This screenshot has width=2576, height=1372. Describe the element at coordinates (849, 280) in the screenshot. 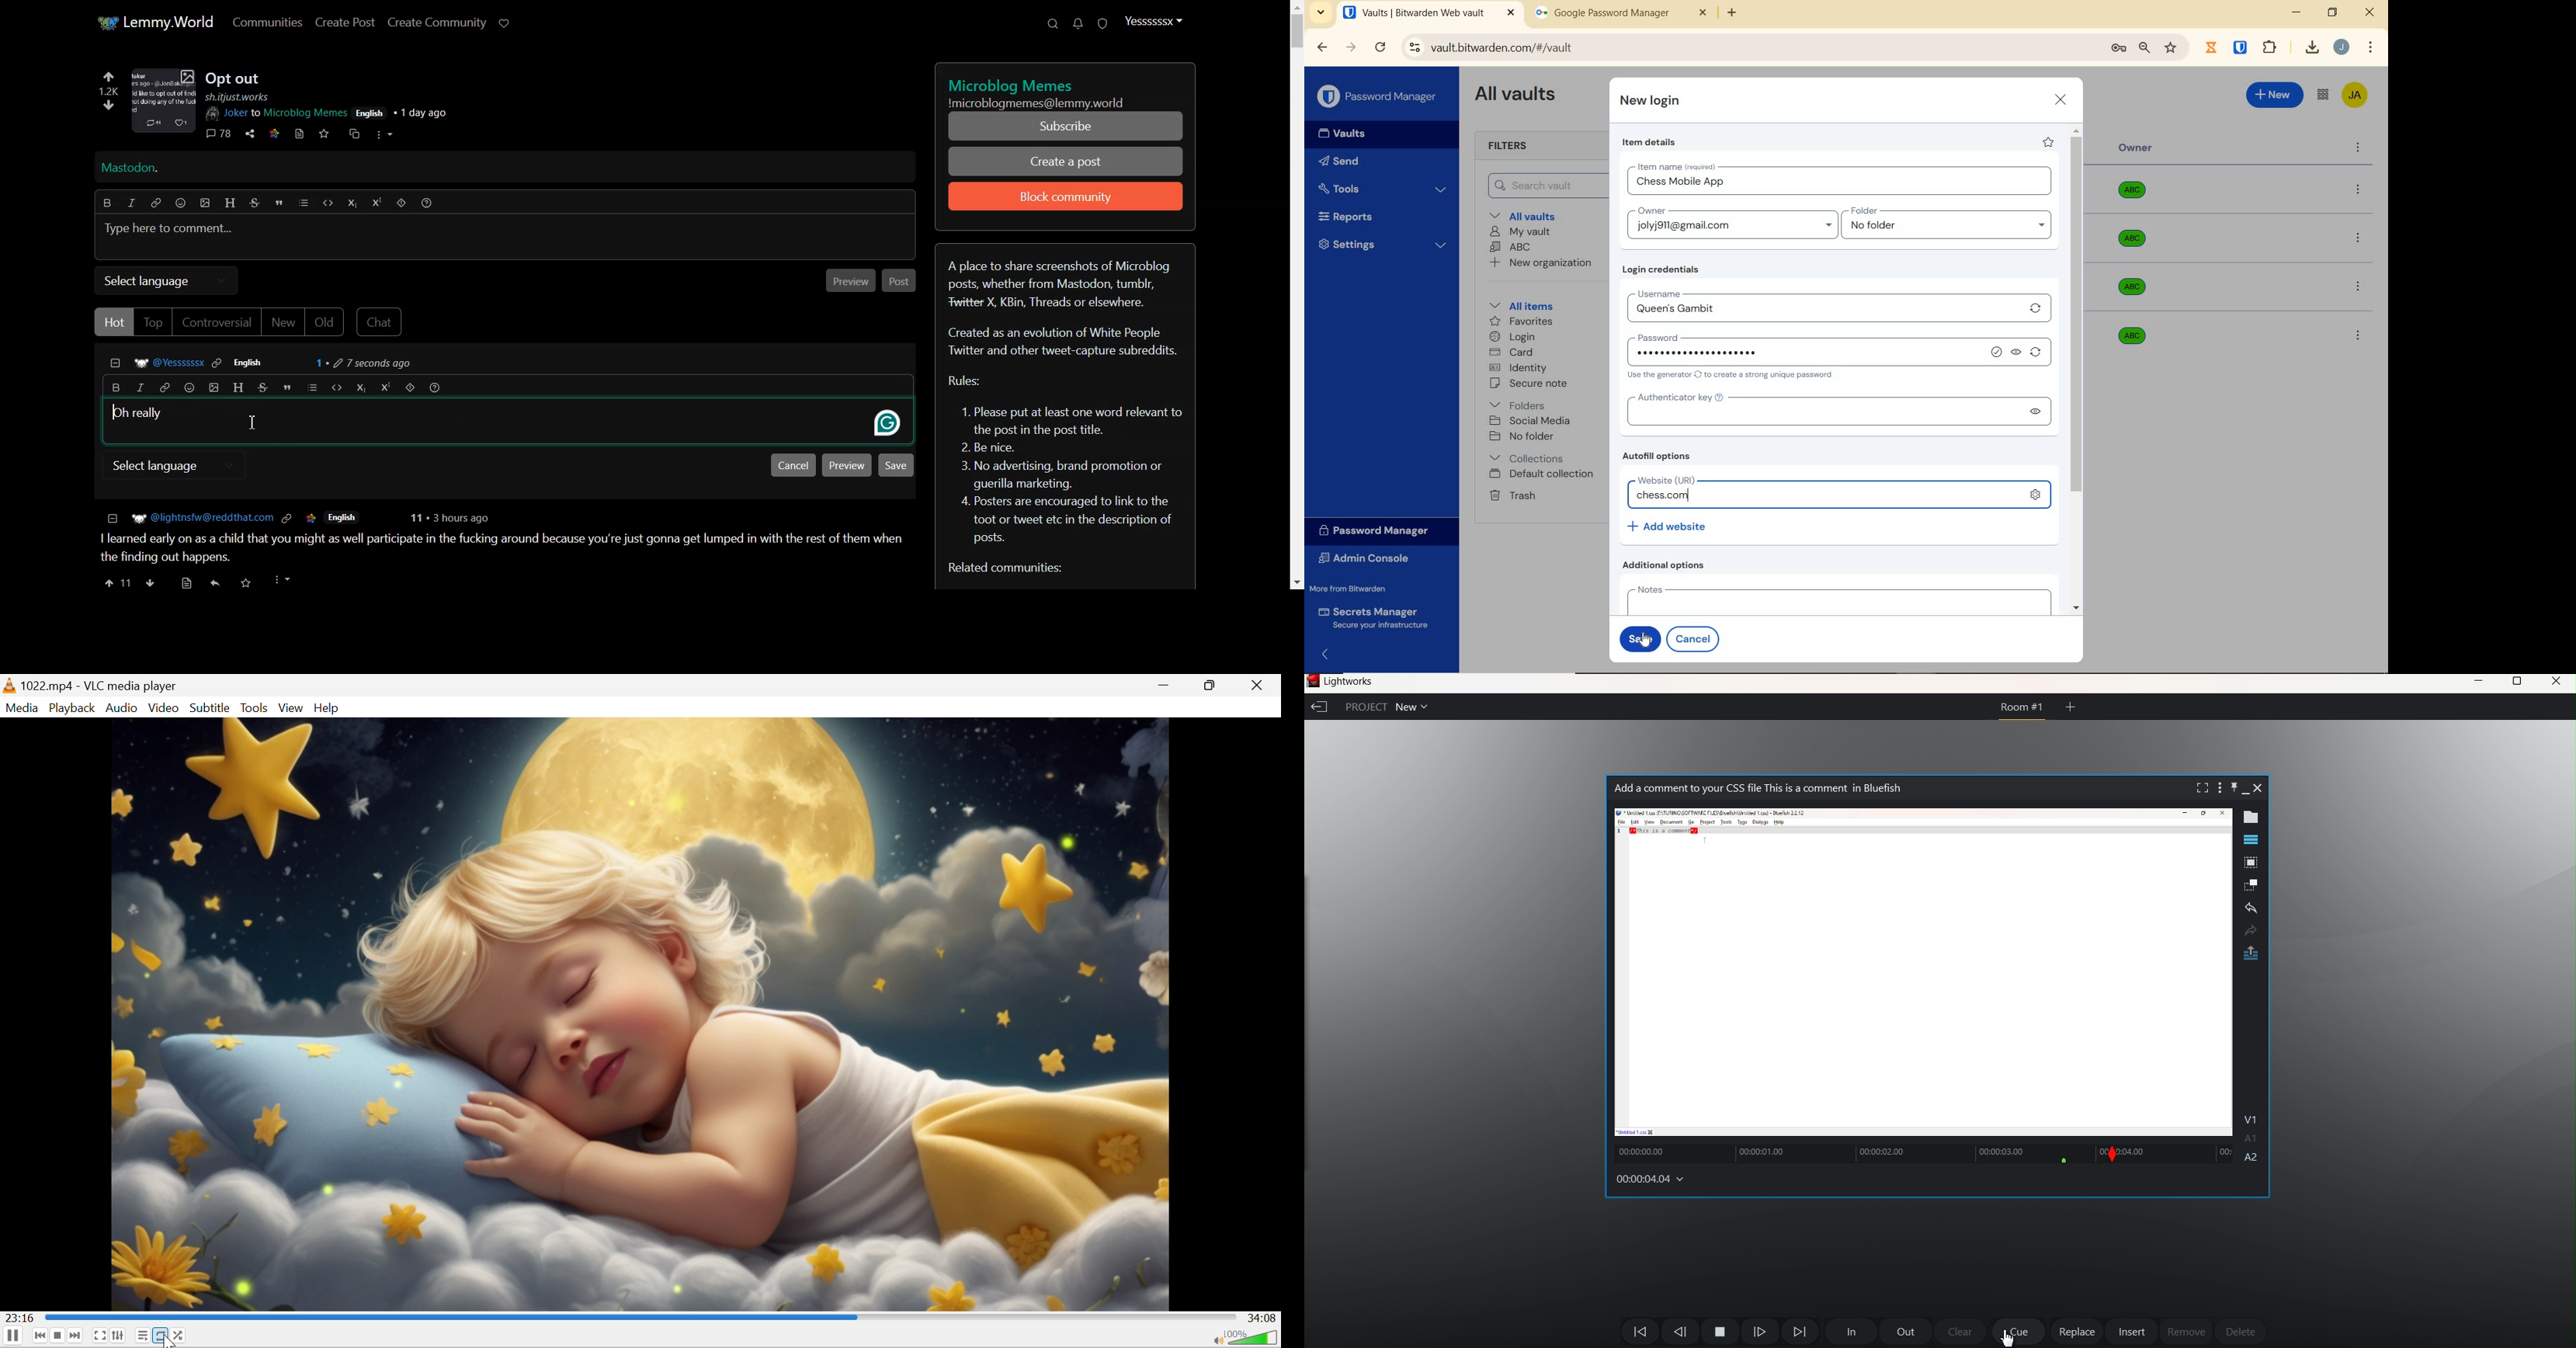

I see `Previous` at that location.